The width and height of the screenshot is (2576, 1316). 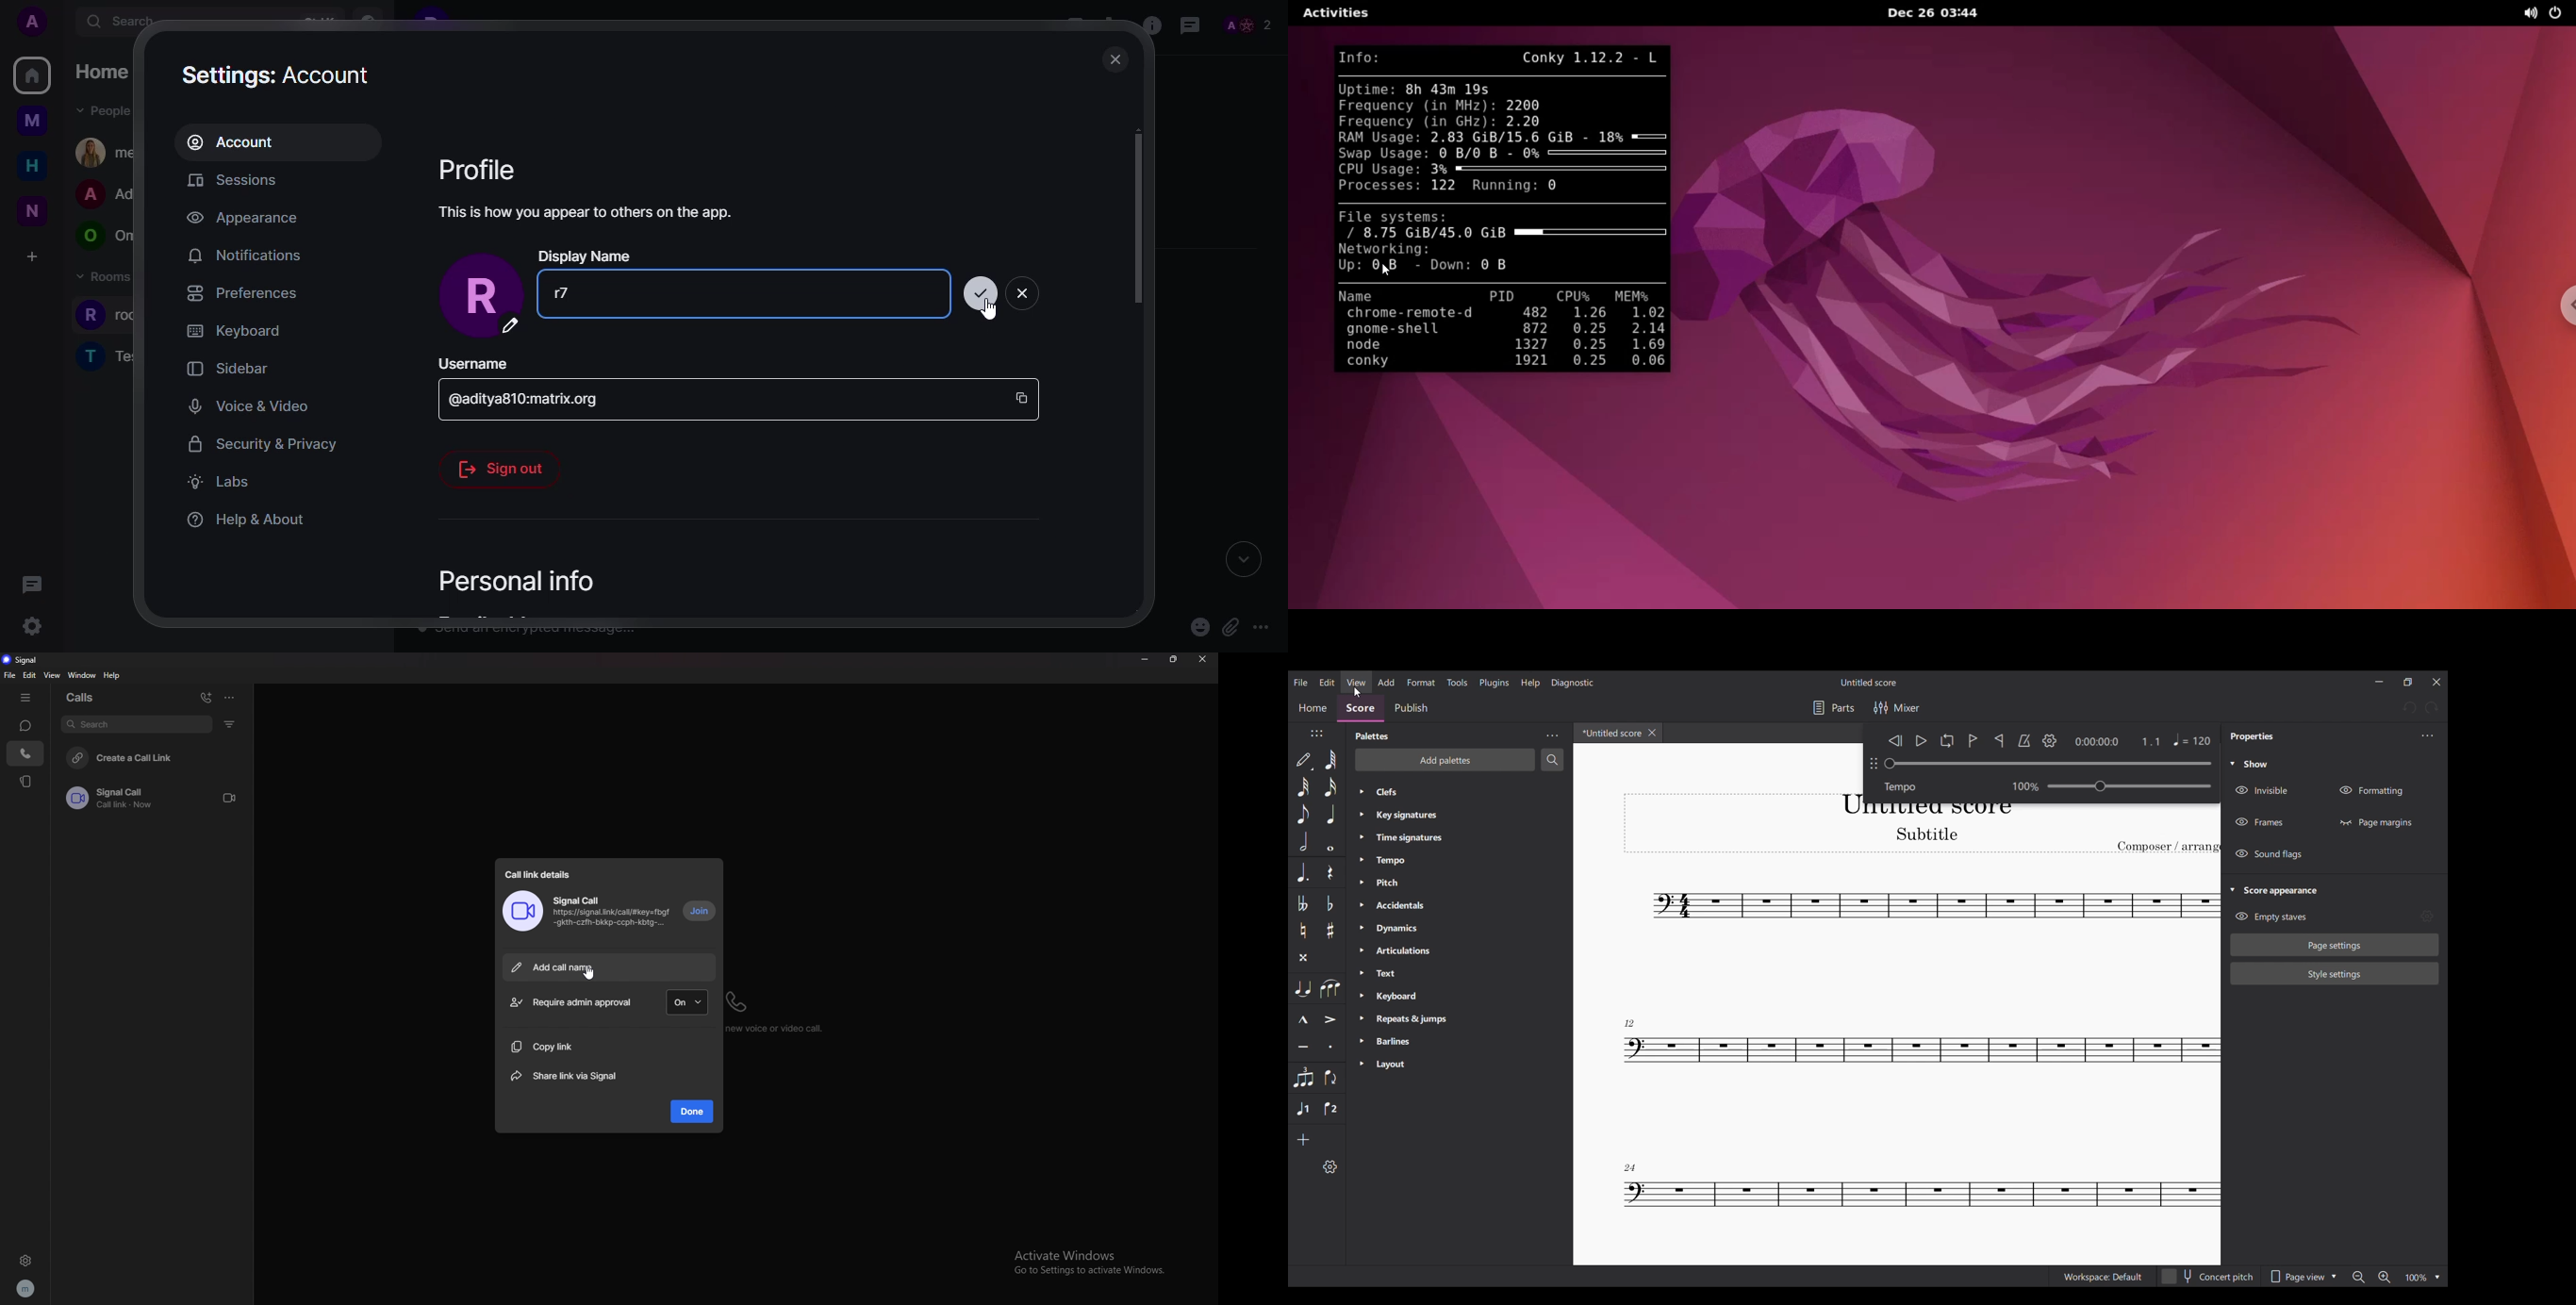 I want to click on 64th note, so click(x=1331, y=759).